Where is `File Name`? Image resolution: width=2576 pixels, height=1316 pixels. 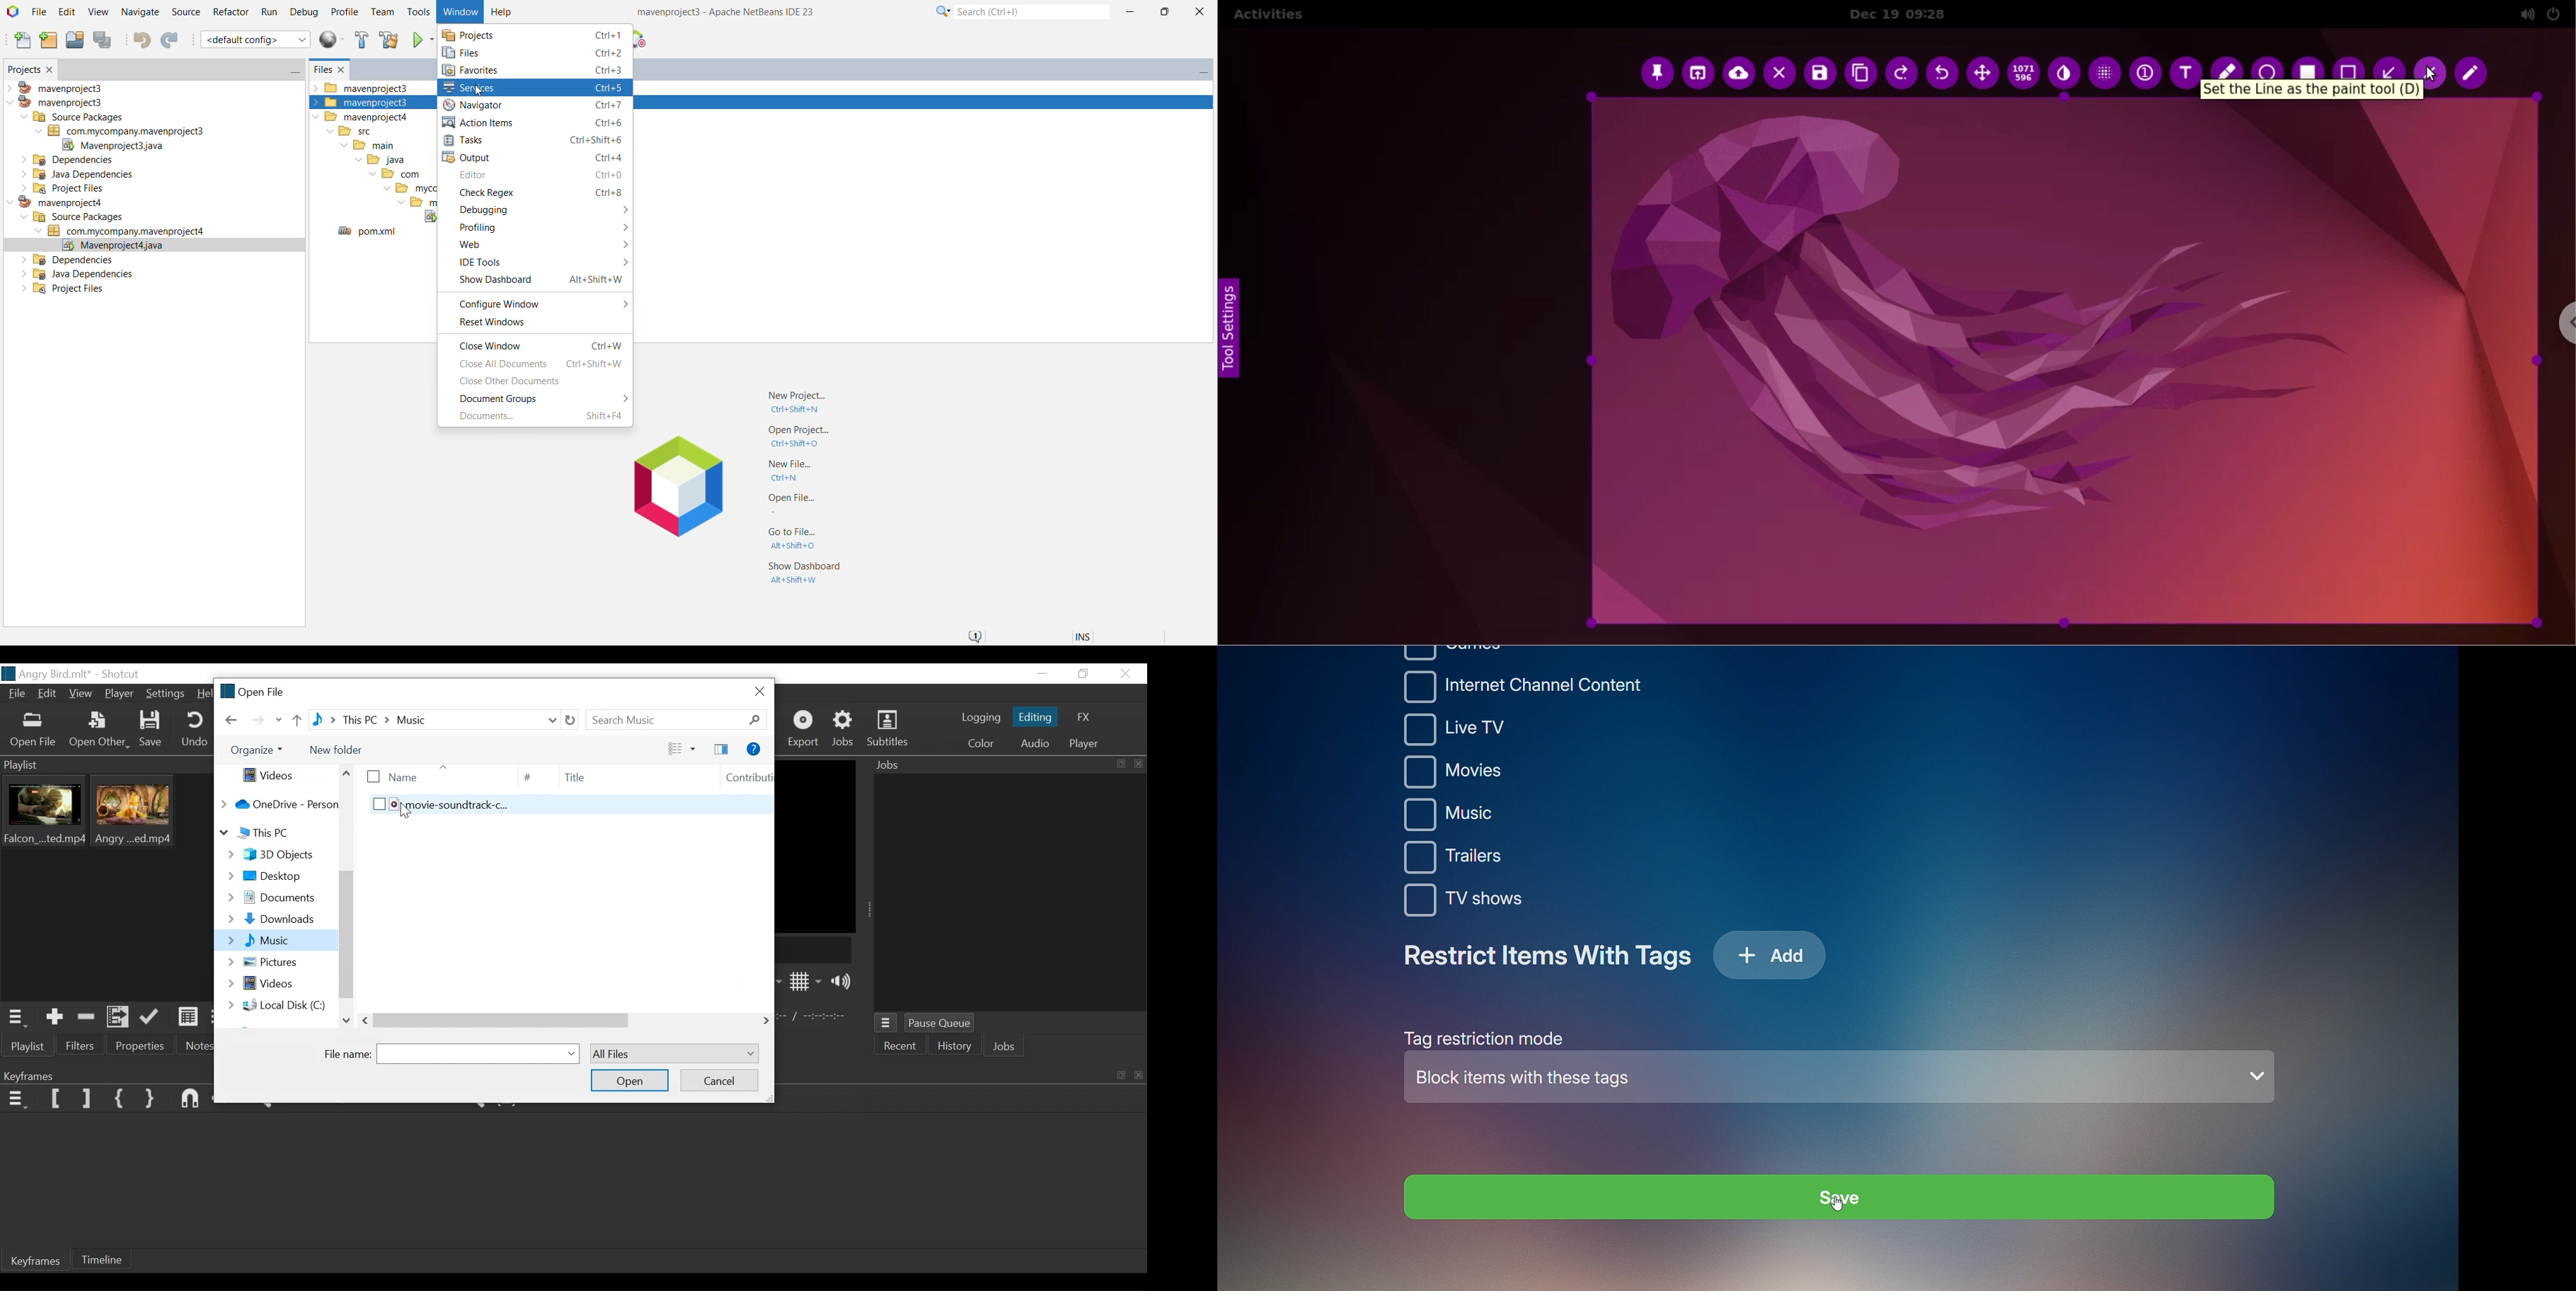 File Name is located at coordinates (47, 673).